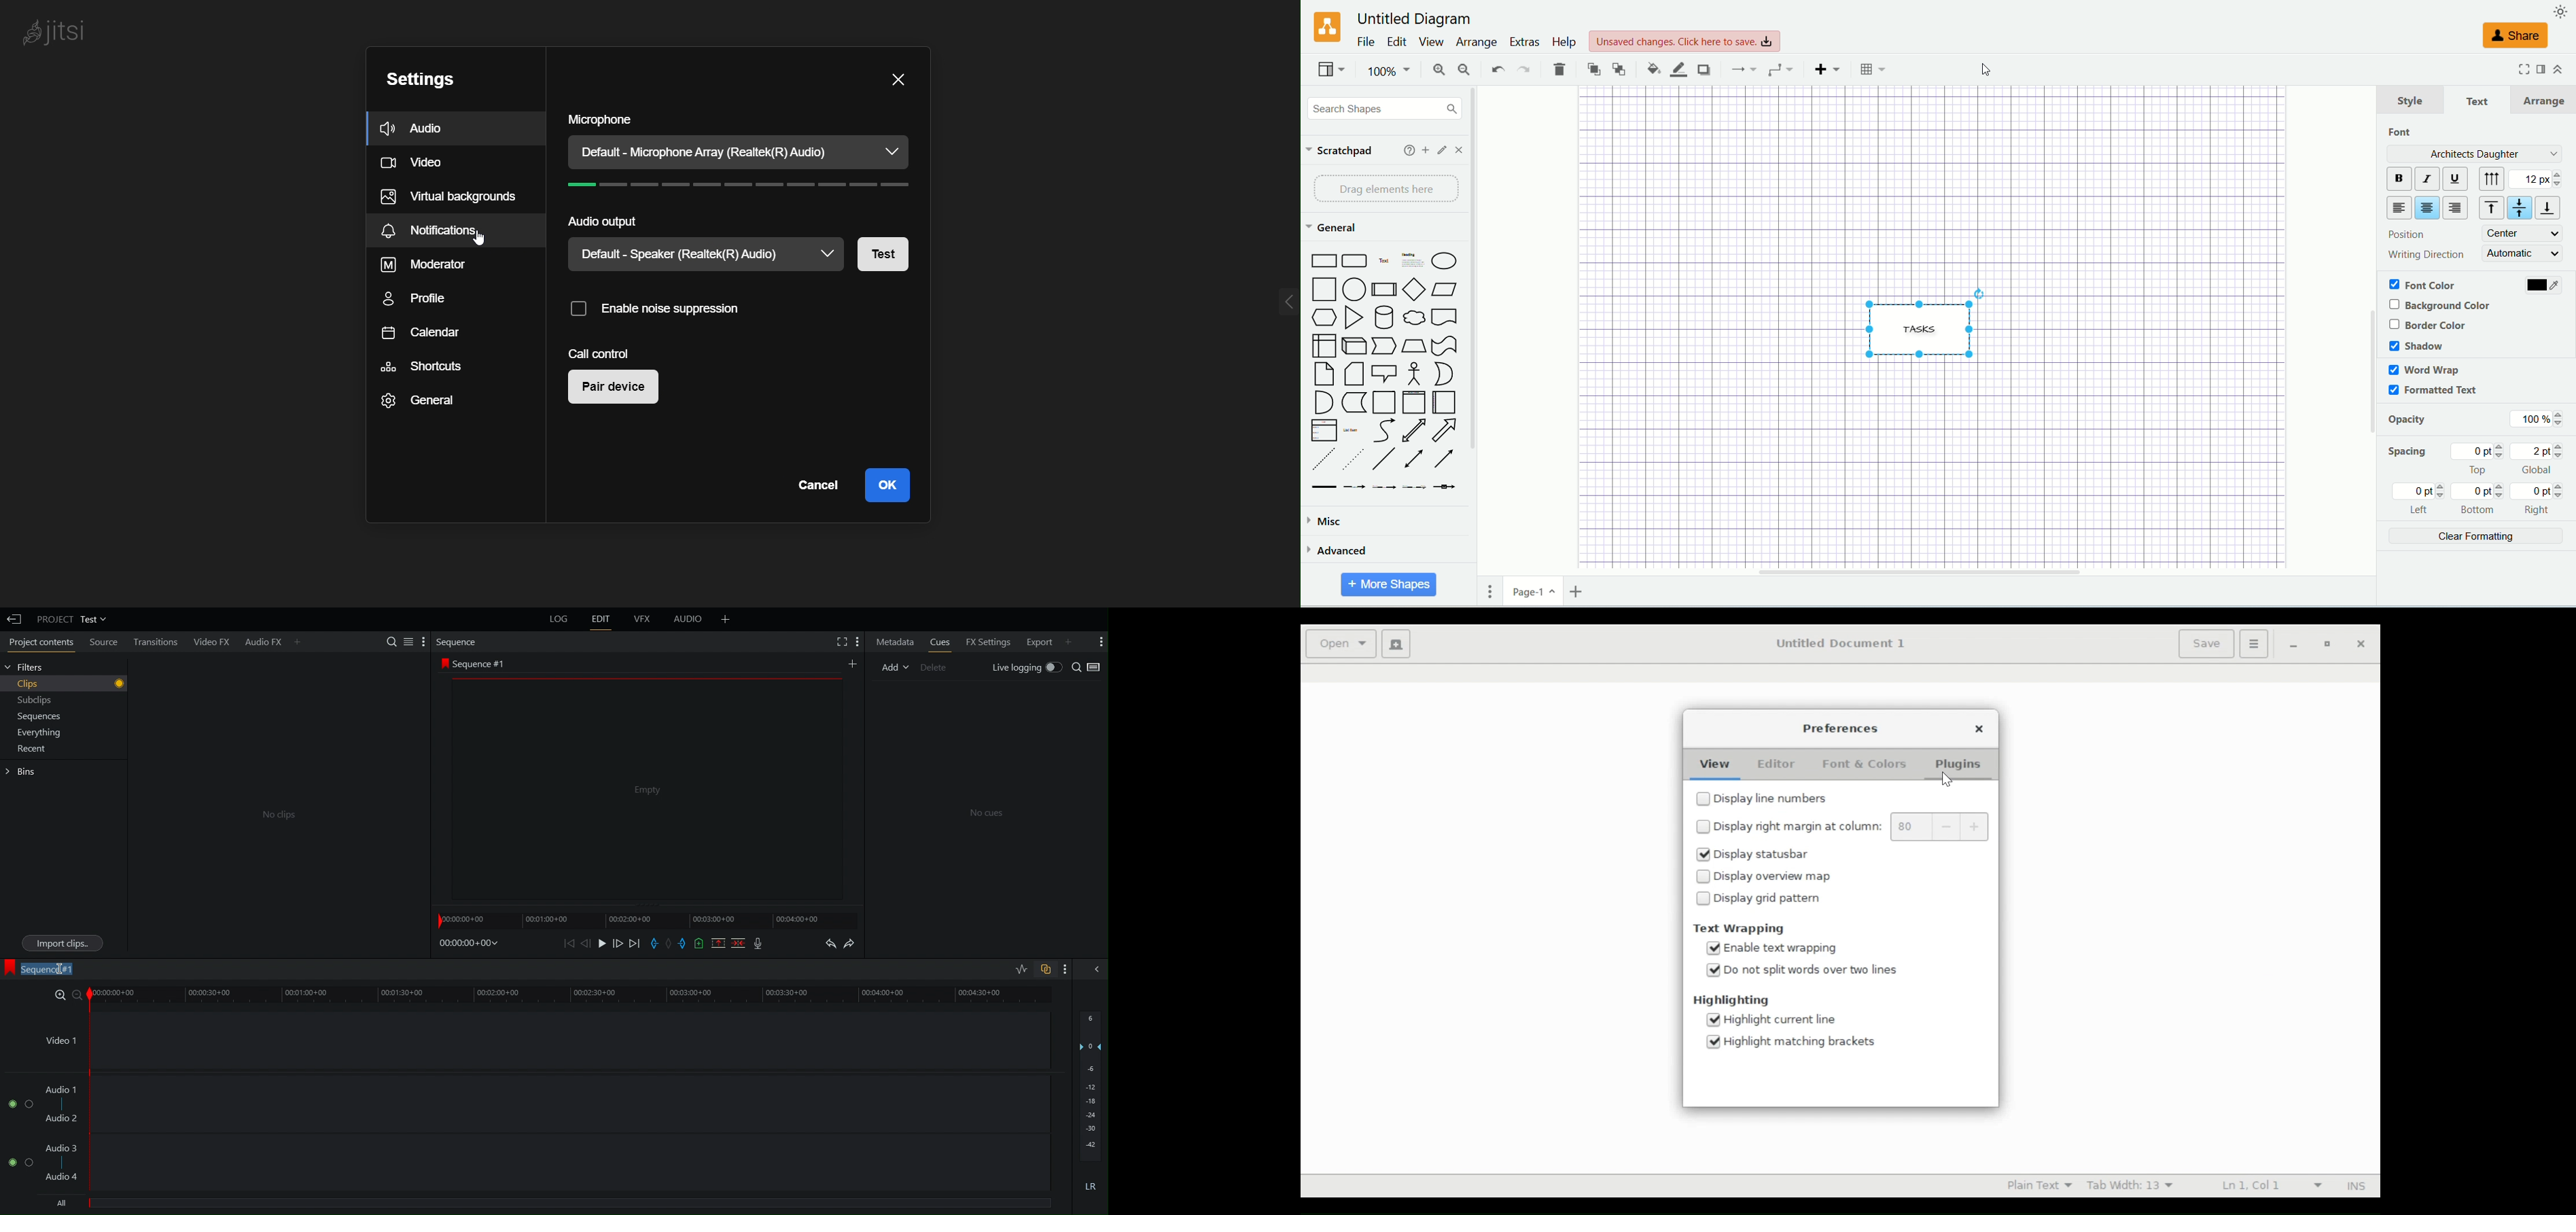 This screenshot has height=1232, width=2576. I want to click on Audio 4, so click(62, 1175).